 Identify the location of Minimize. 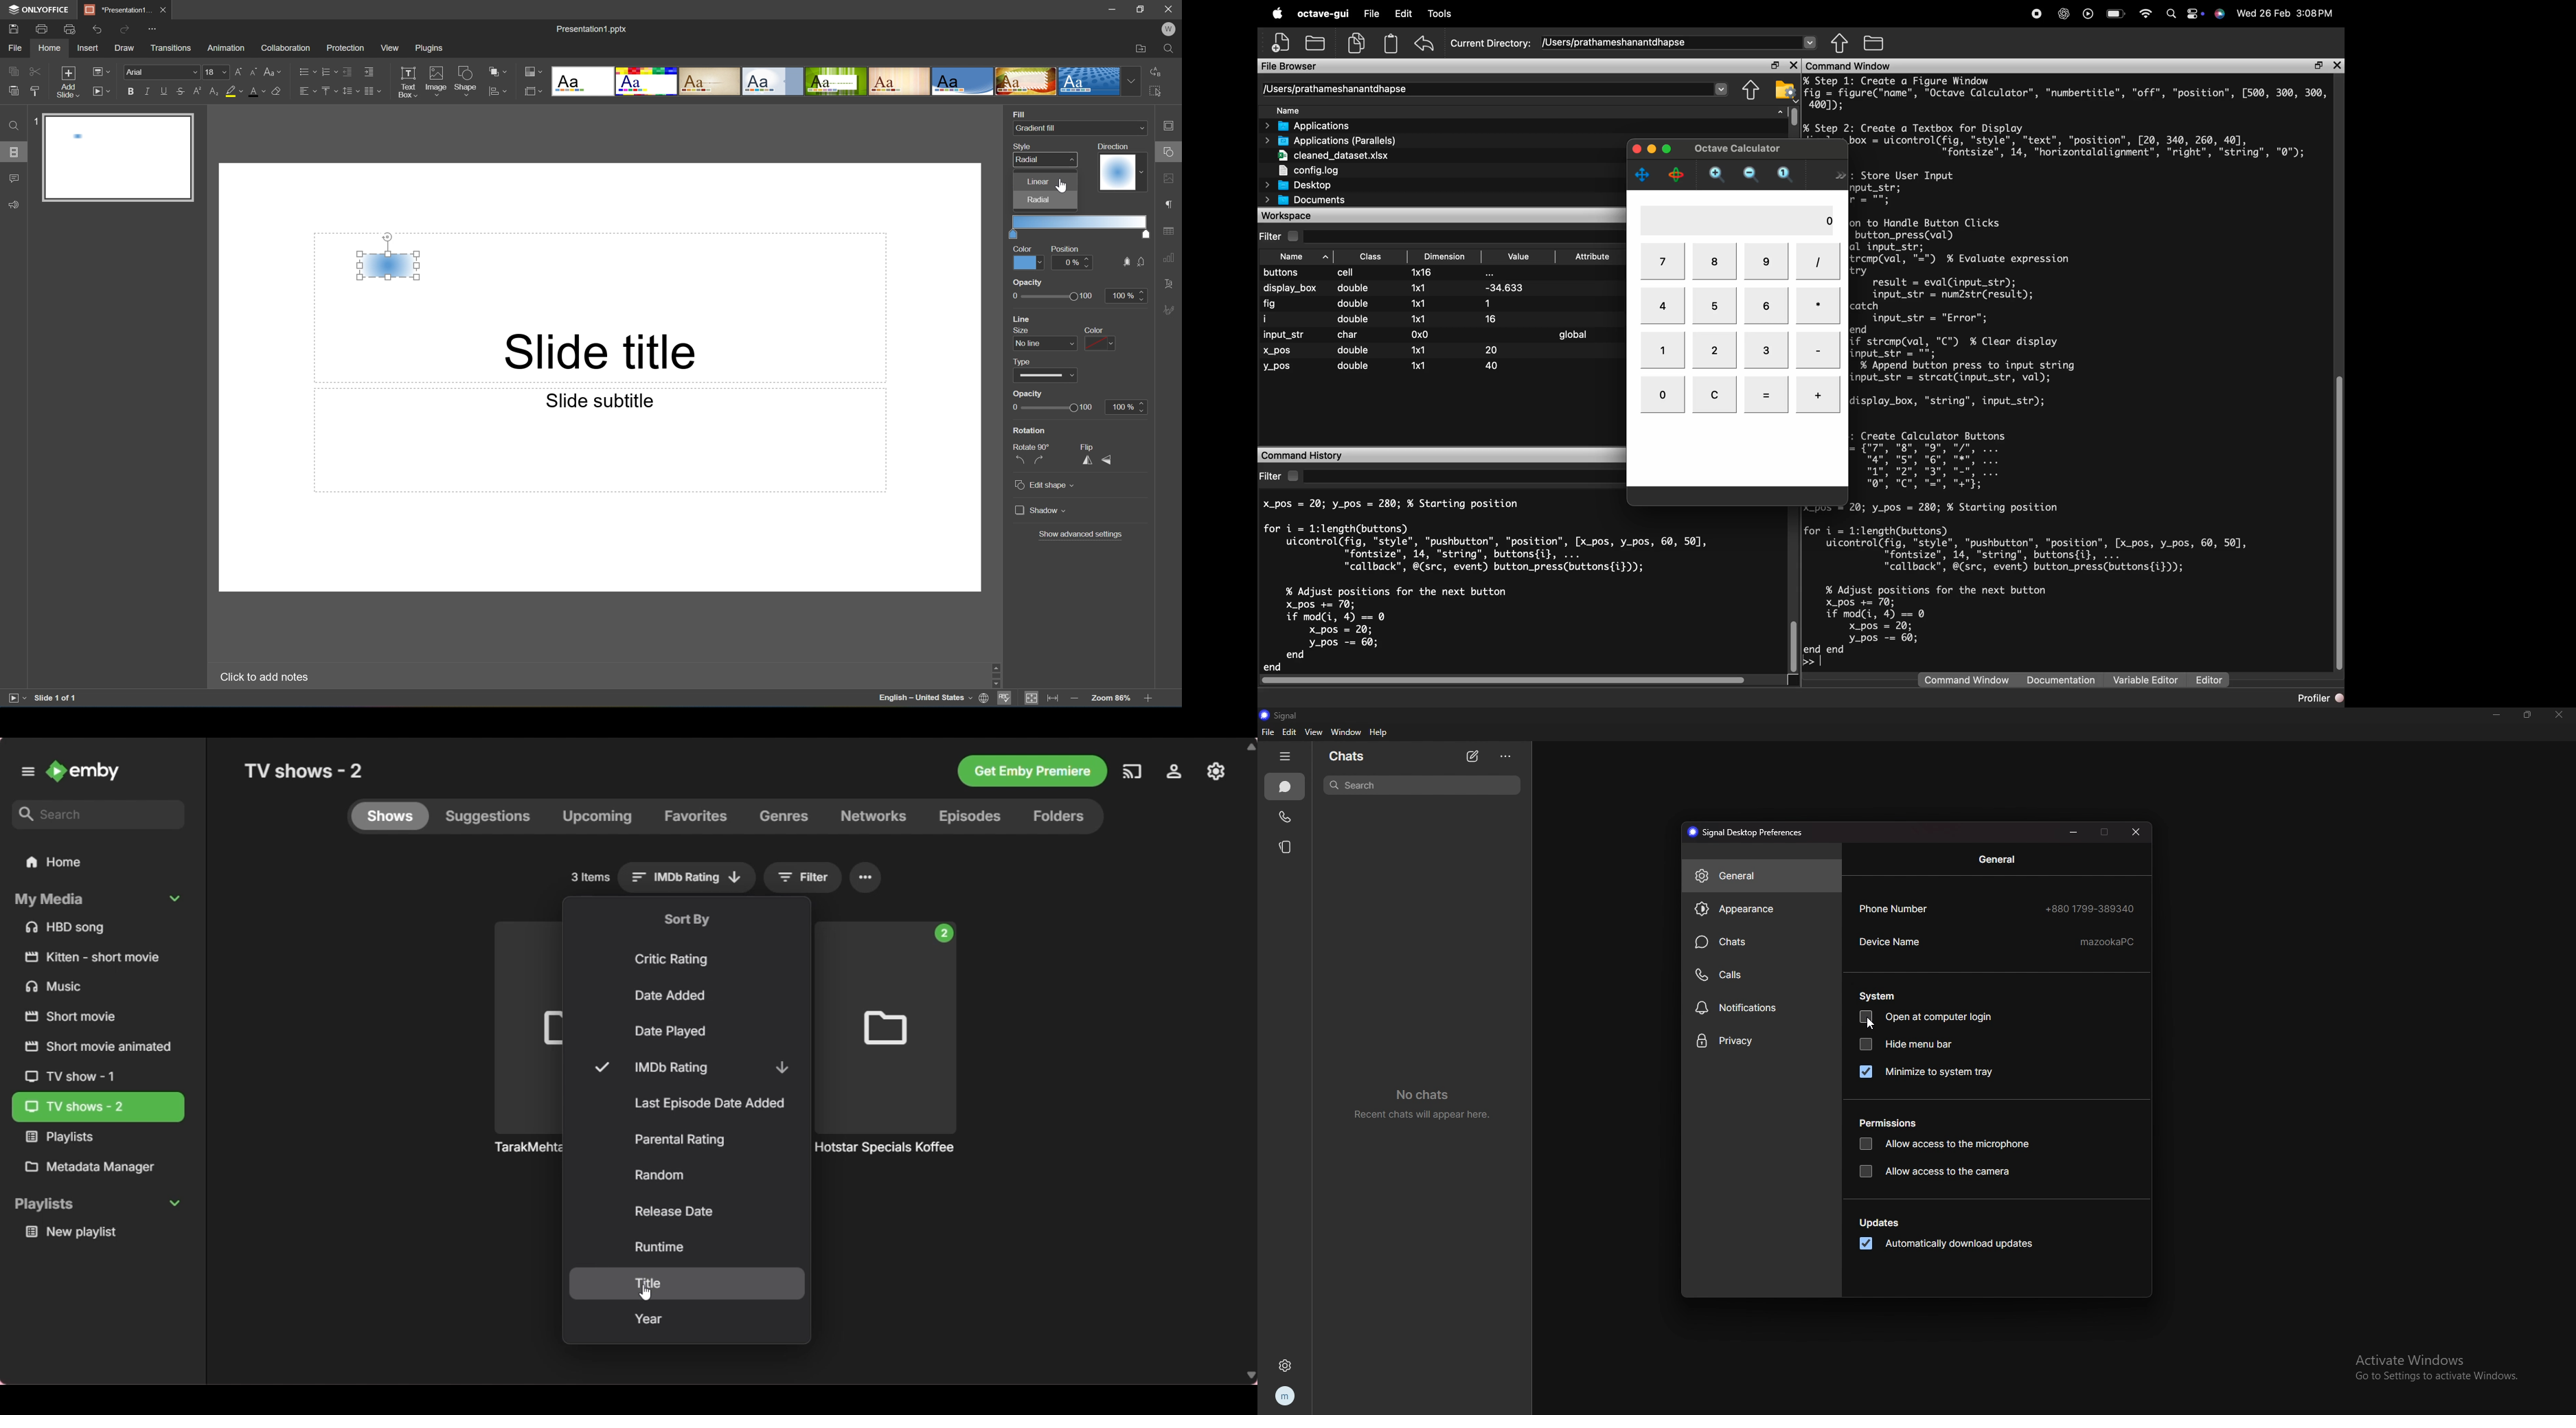
(1116, 9).